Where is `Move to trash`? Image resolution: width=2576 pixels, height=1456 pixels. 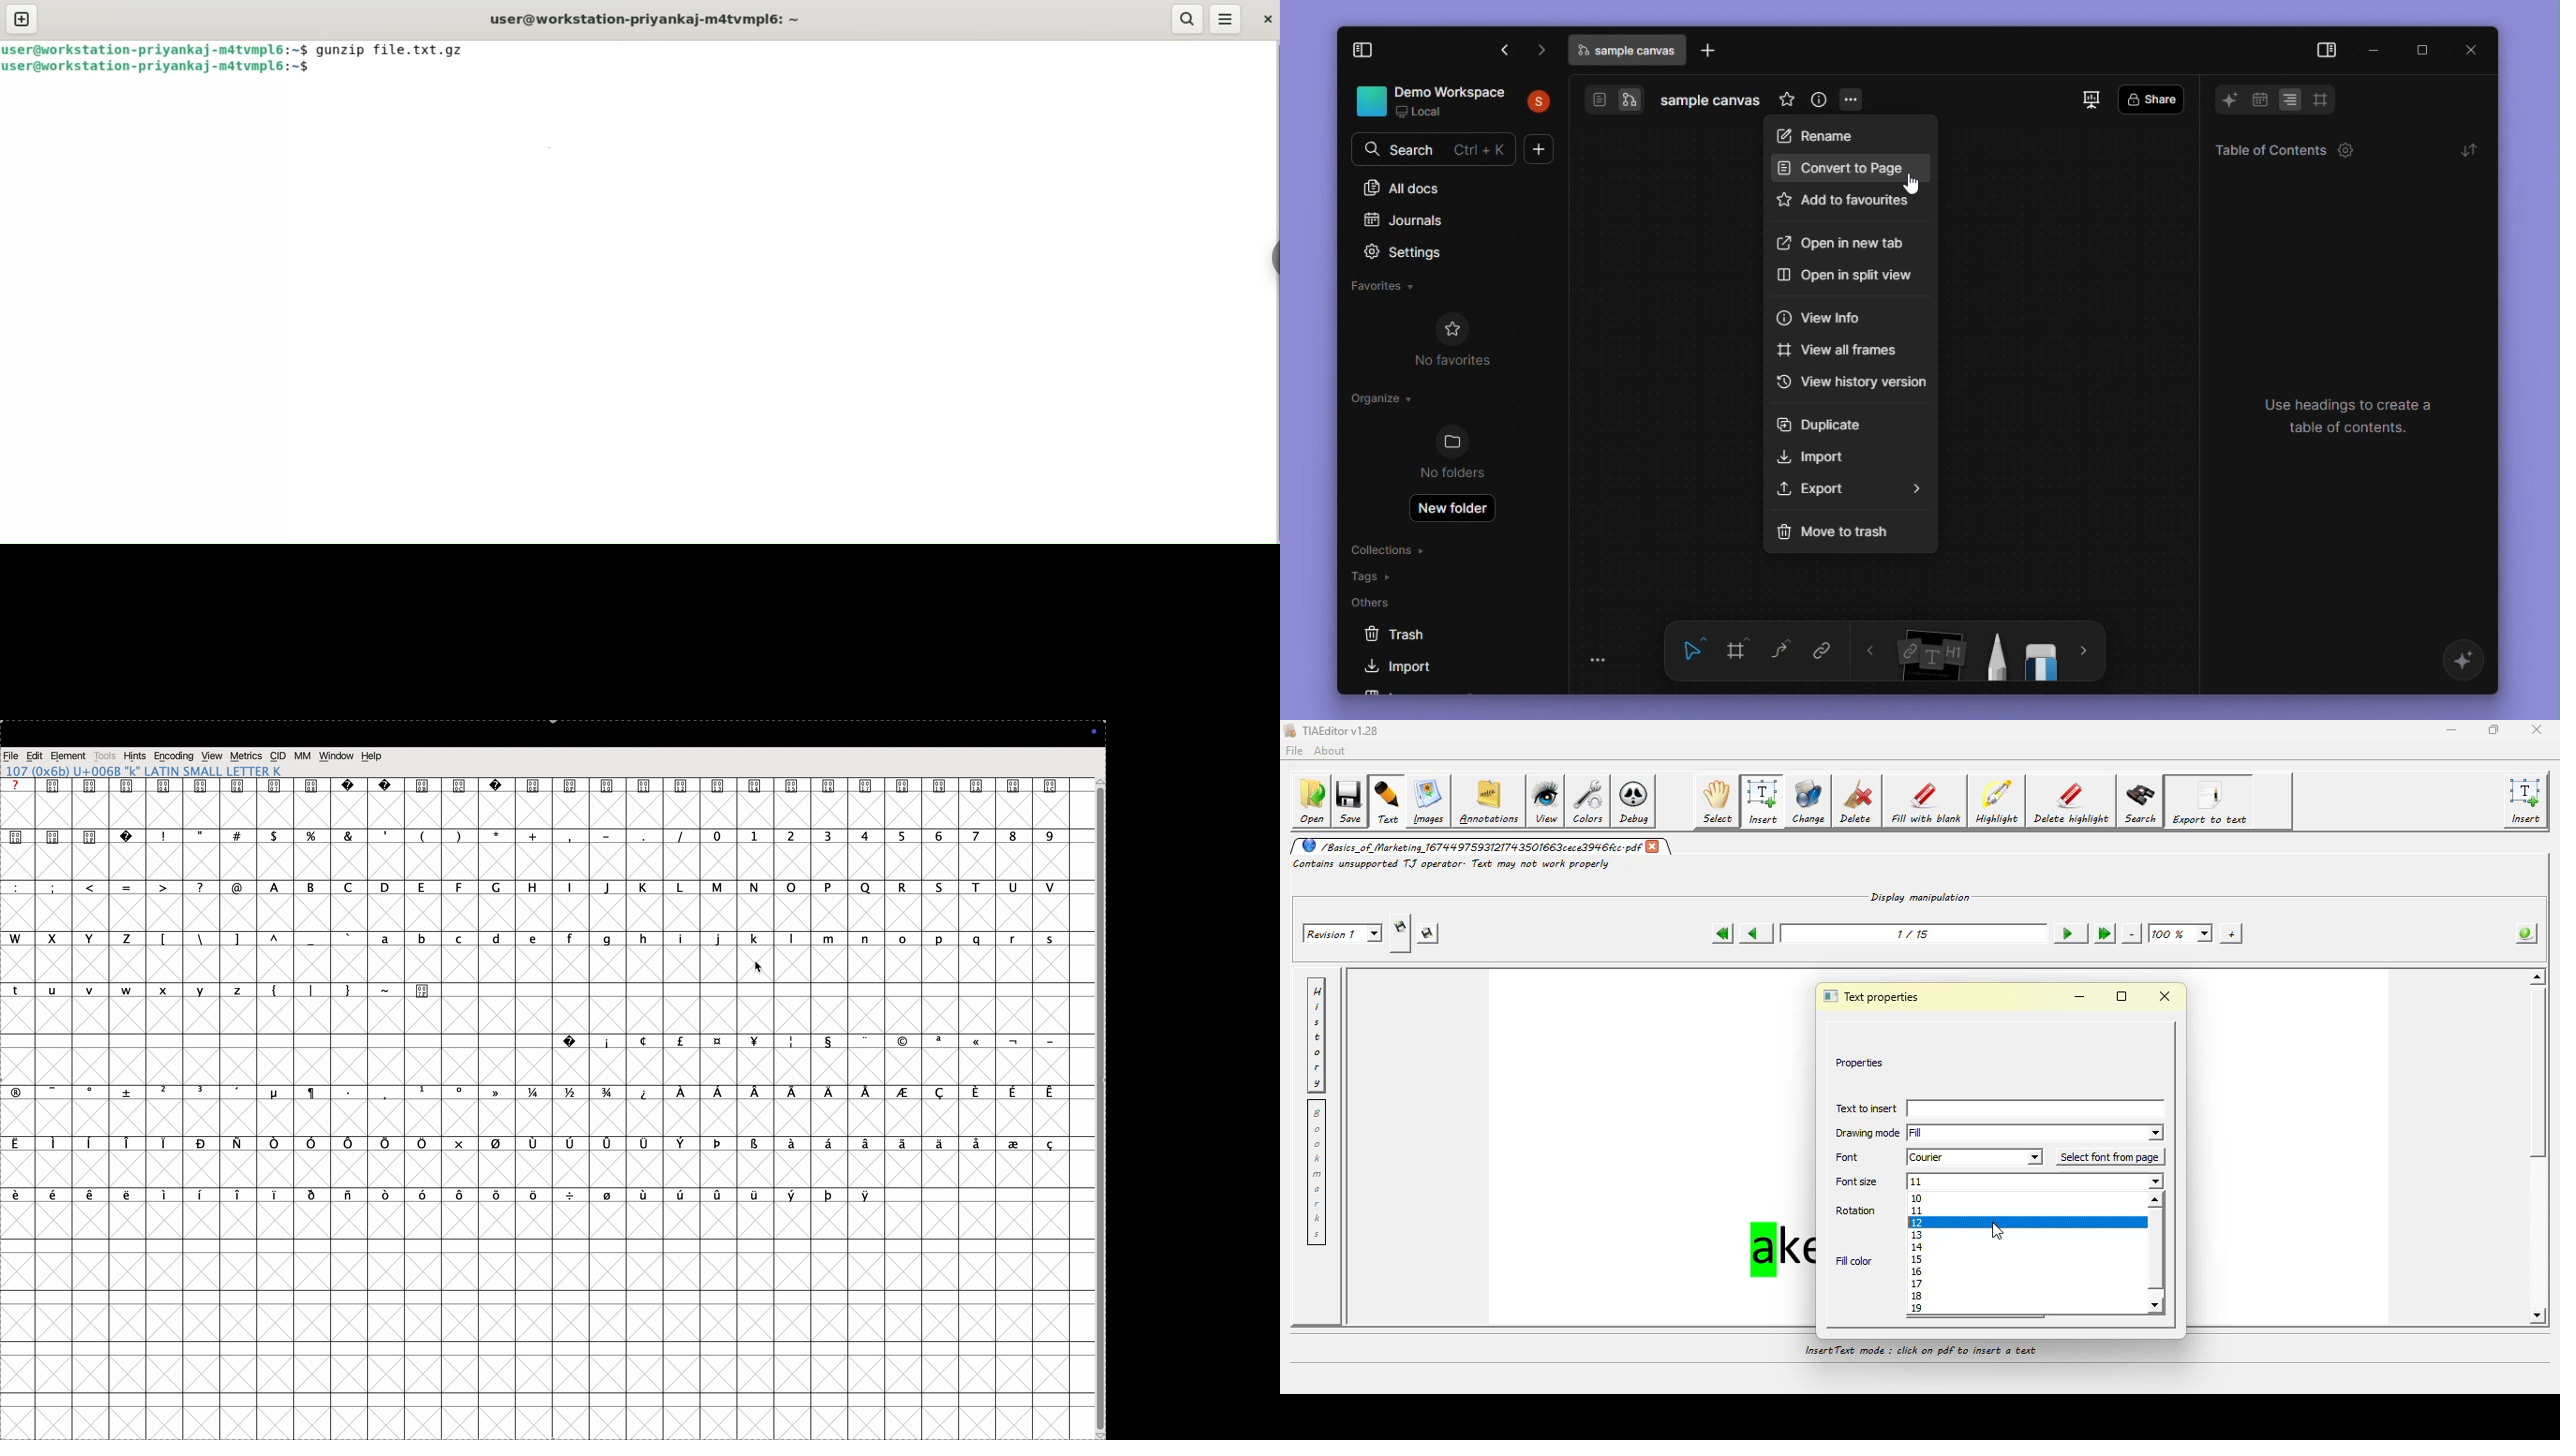 Move to trash is located at coordinates (1834, 528).